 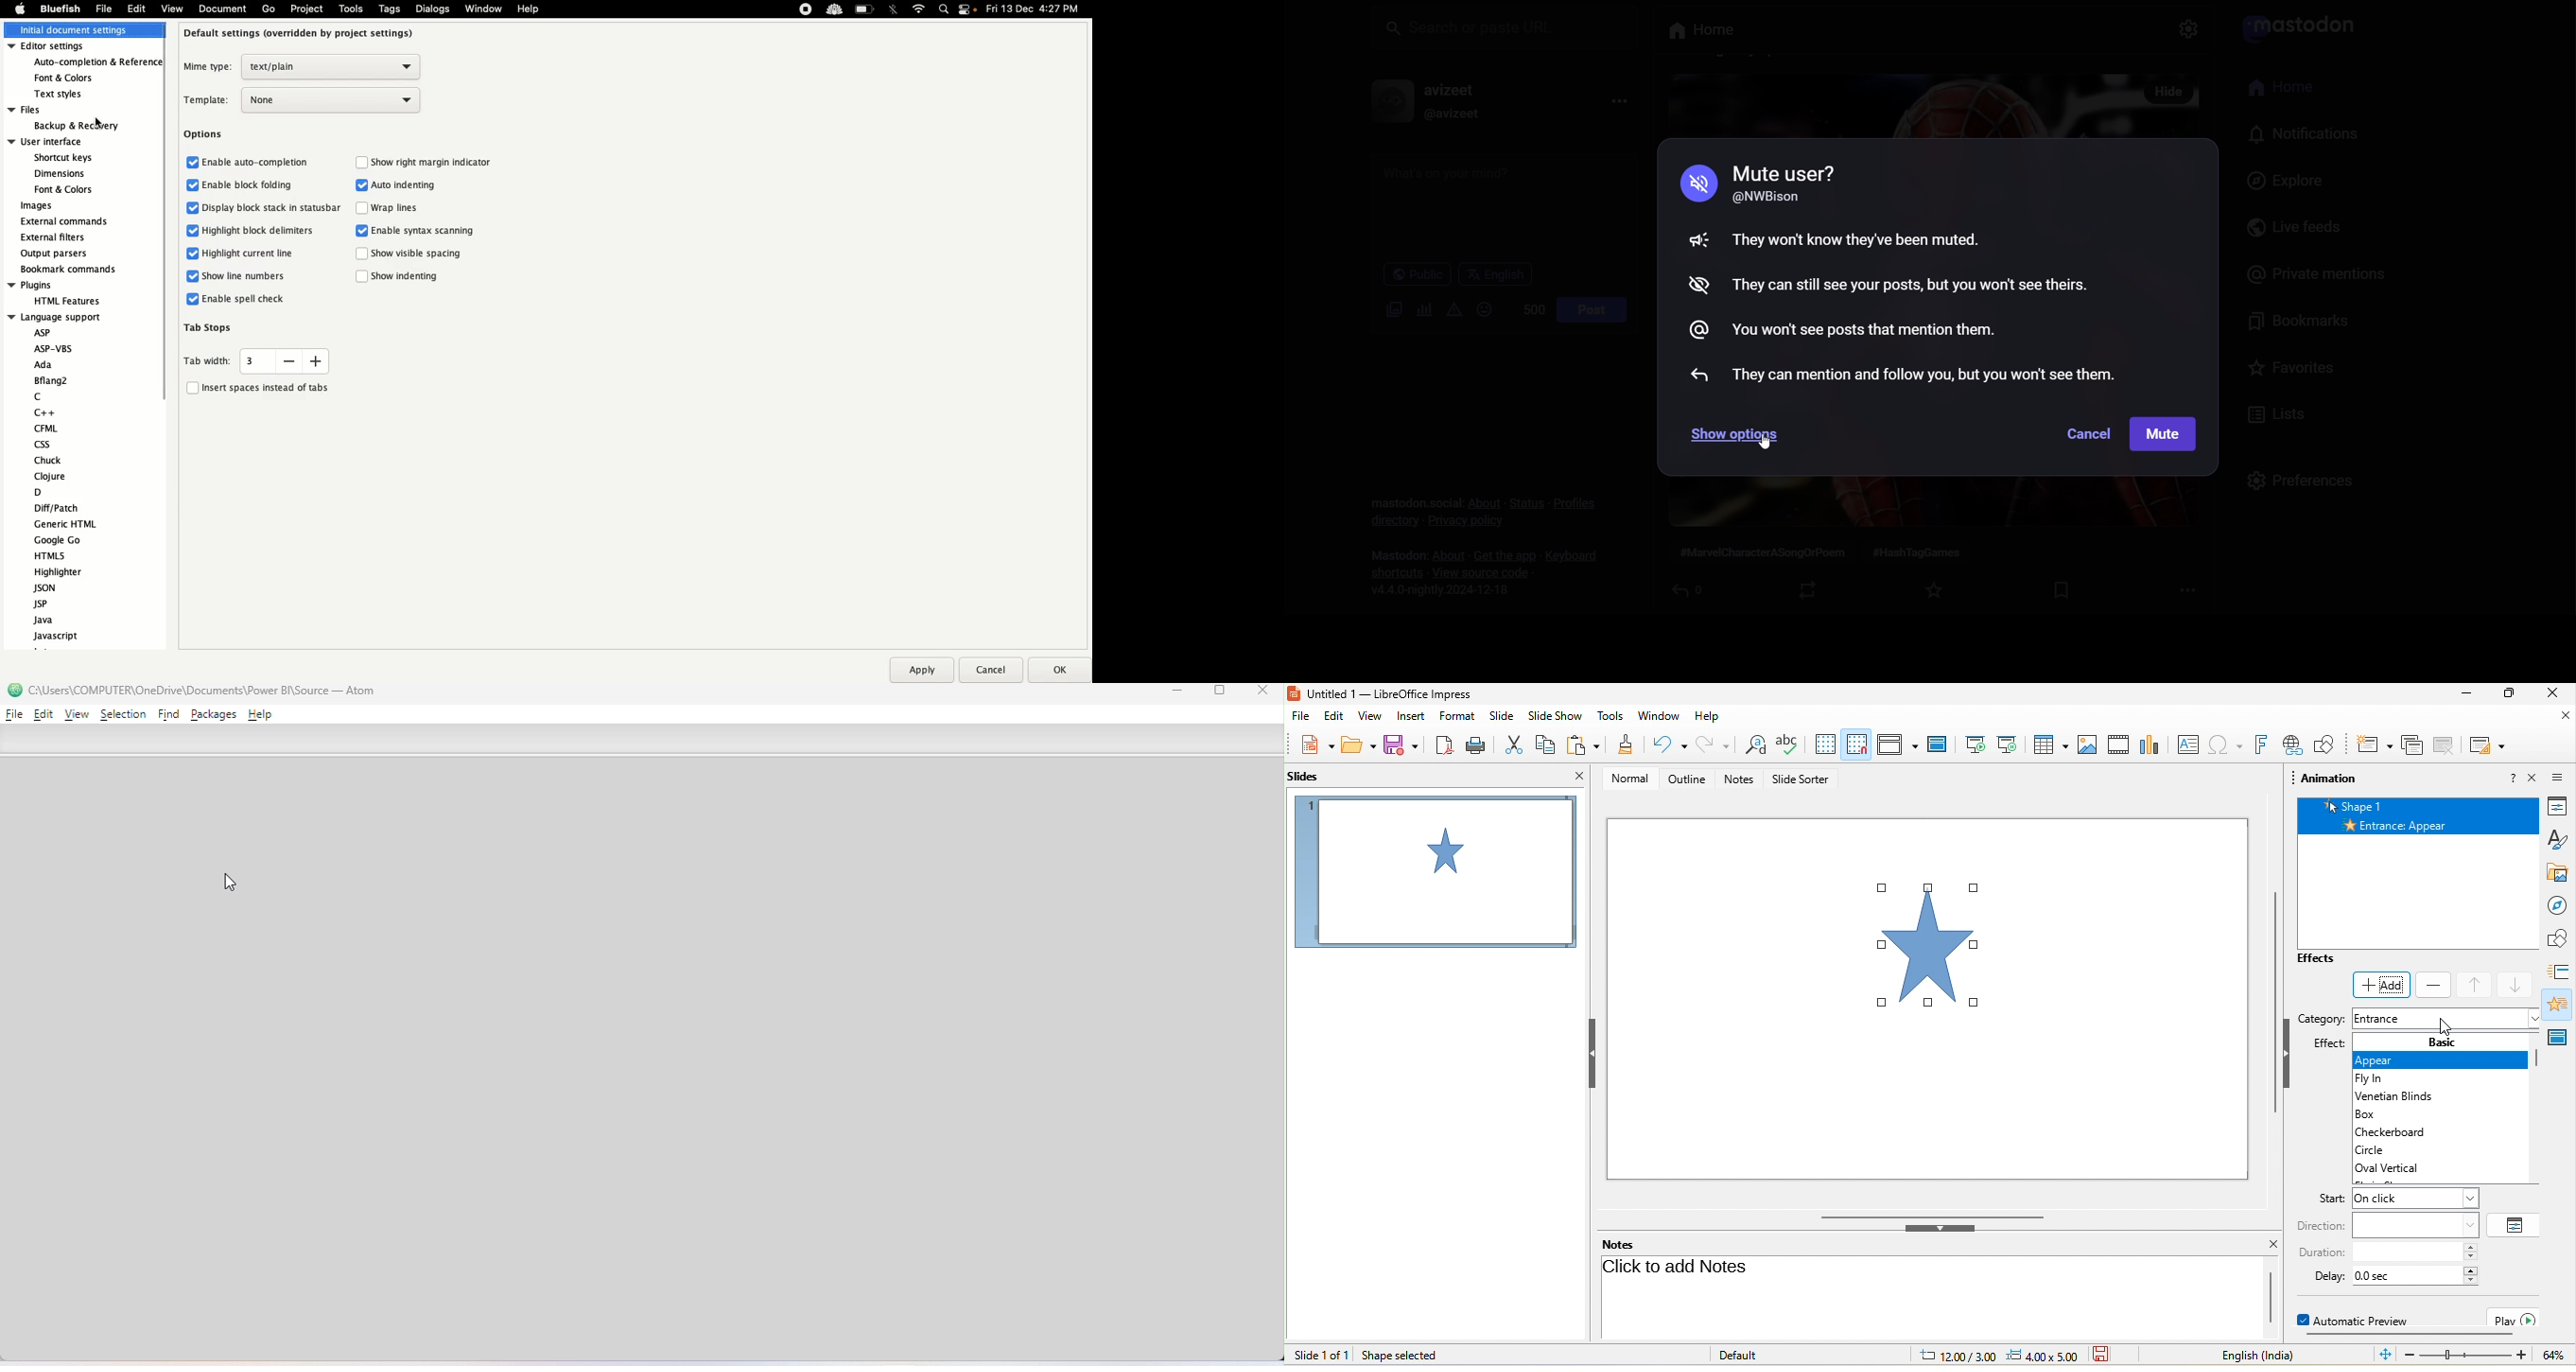 What do you see at coordinates (2439, 1060) in the screenshot?
I see `appear` at bounding box center [2439, 1060].